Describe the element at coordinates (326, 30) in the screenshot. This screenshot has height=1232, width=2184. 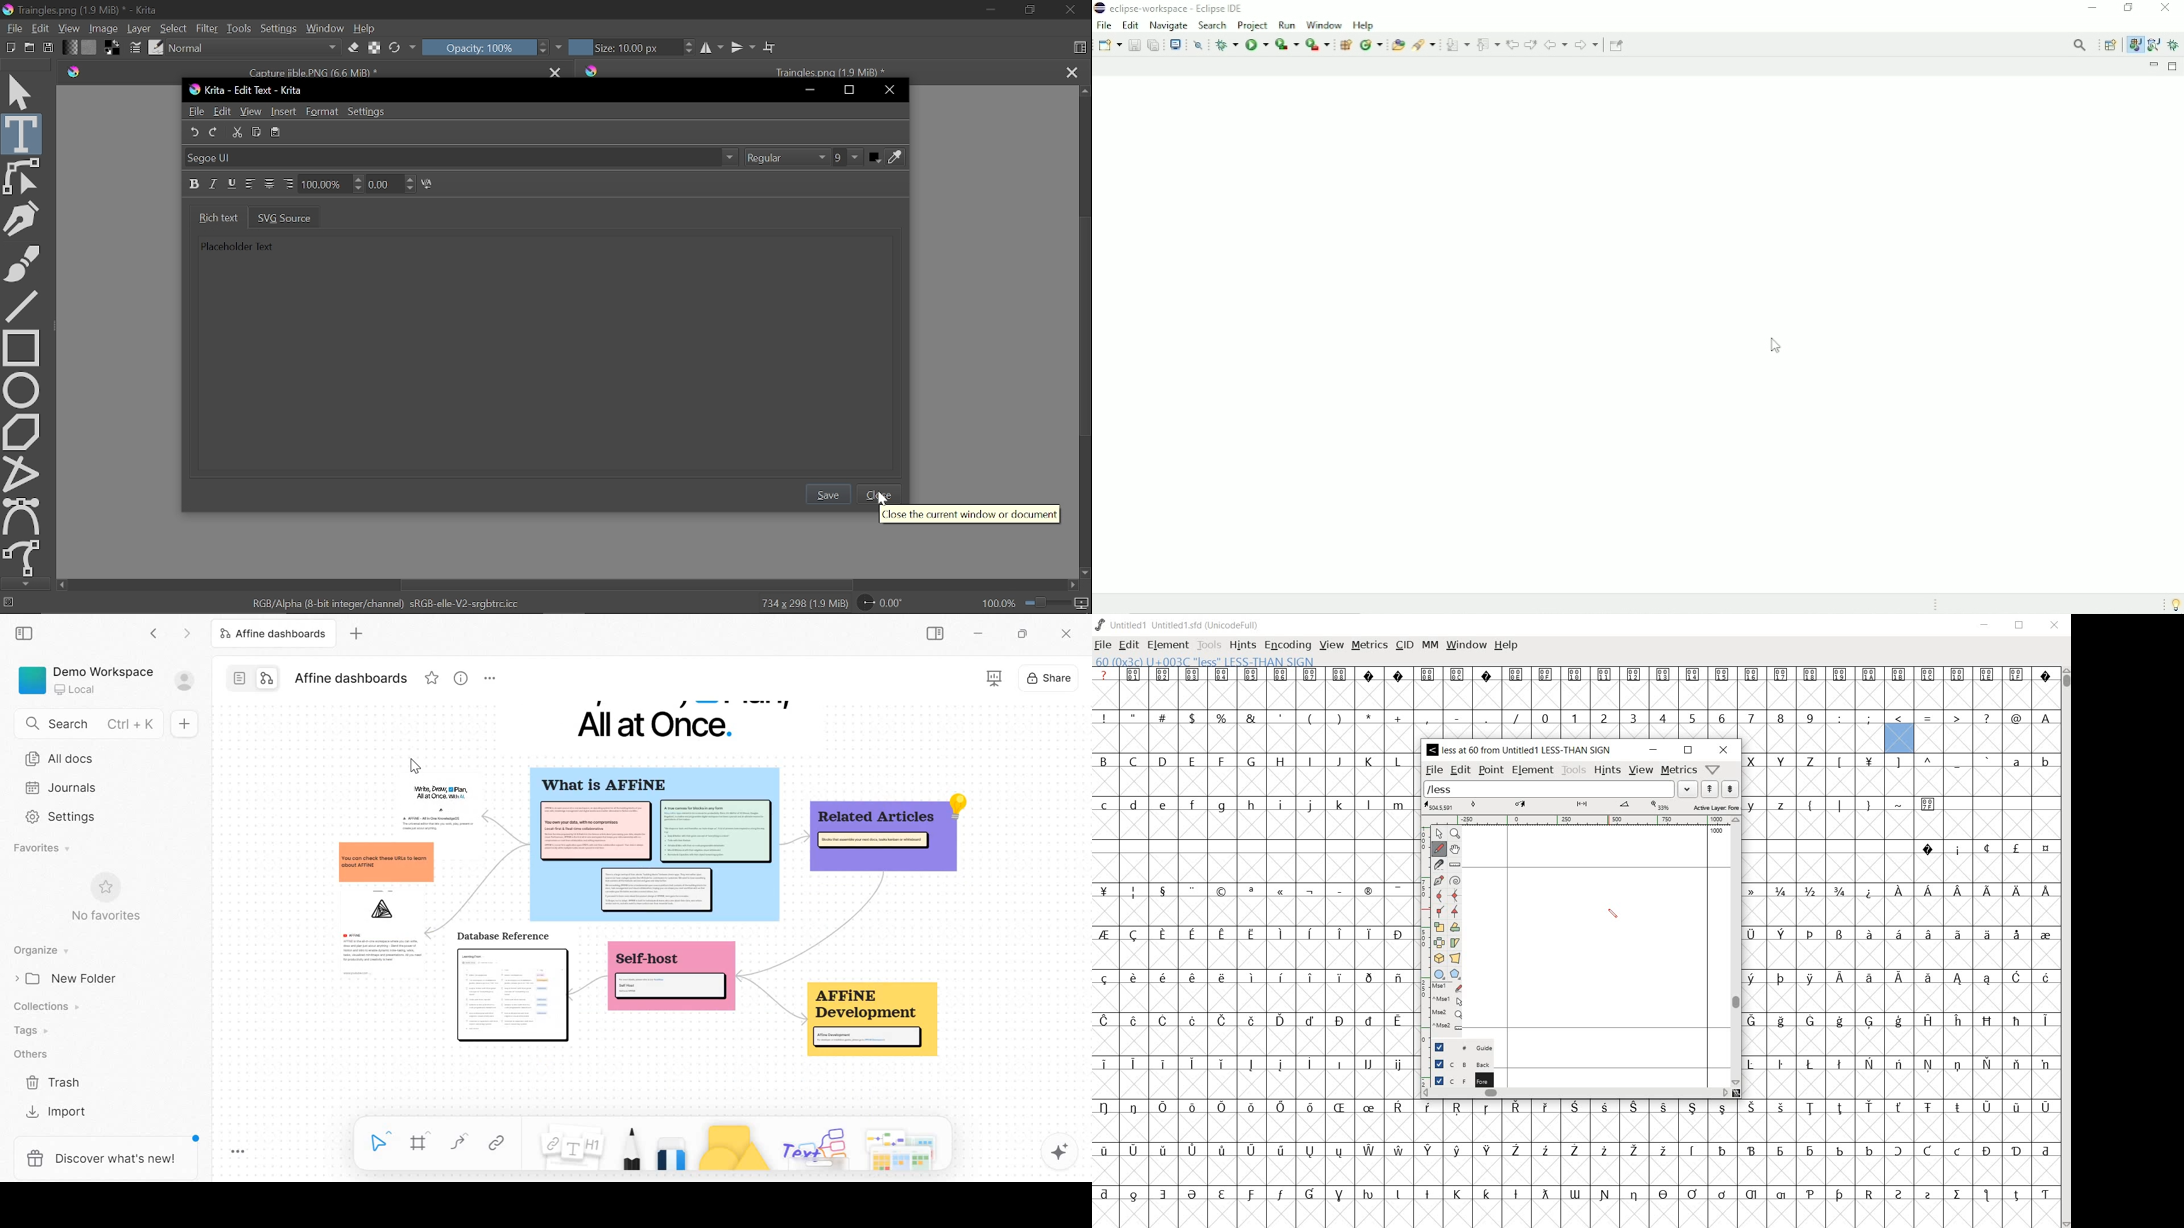
I see `Window` at that location.